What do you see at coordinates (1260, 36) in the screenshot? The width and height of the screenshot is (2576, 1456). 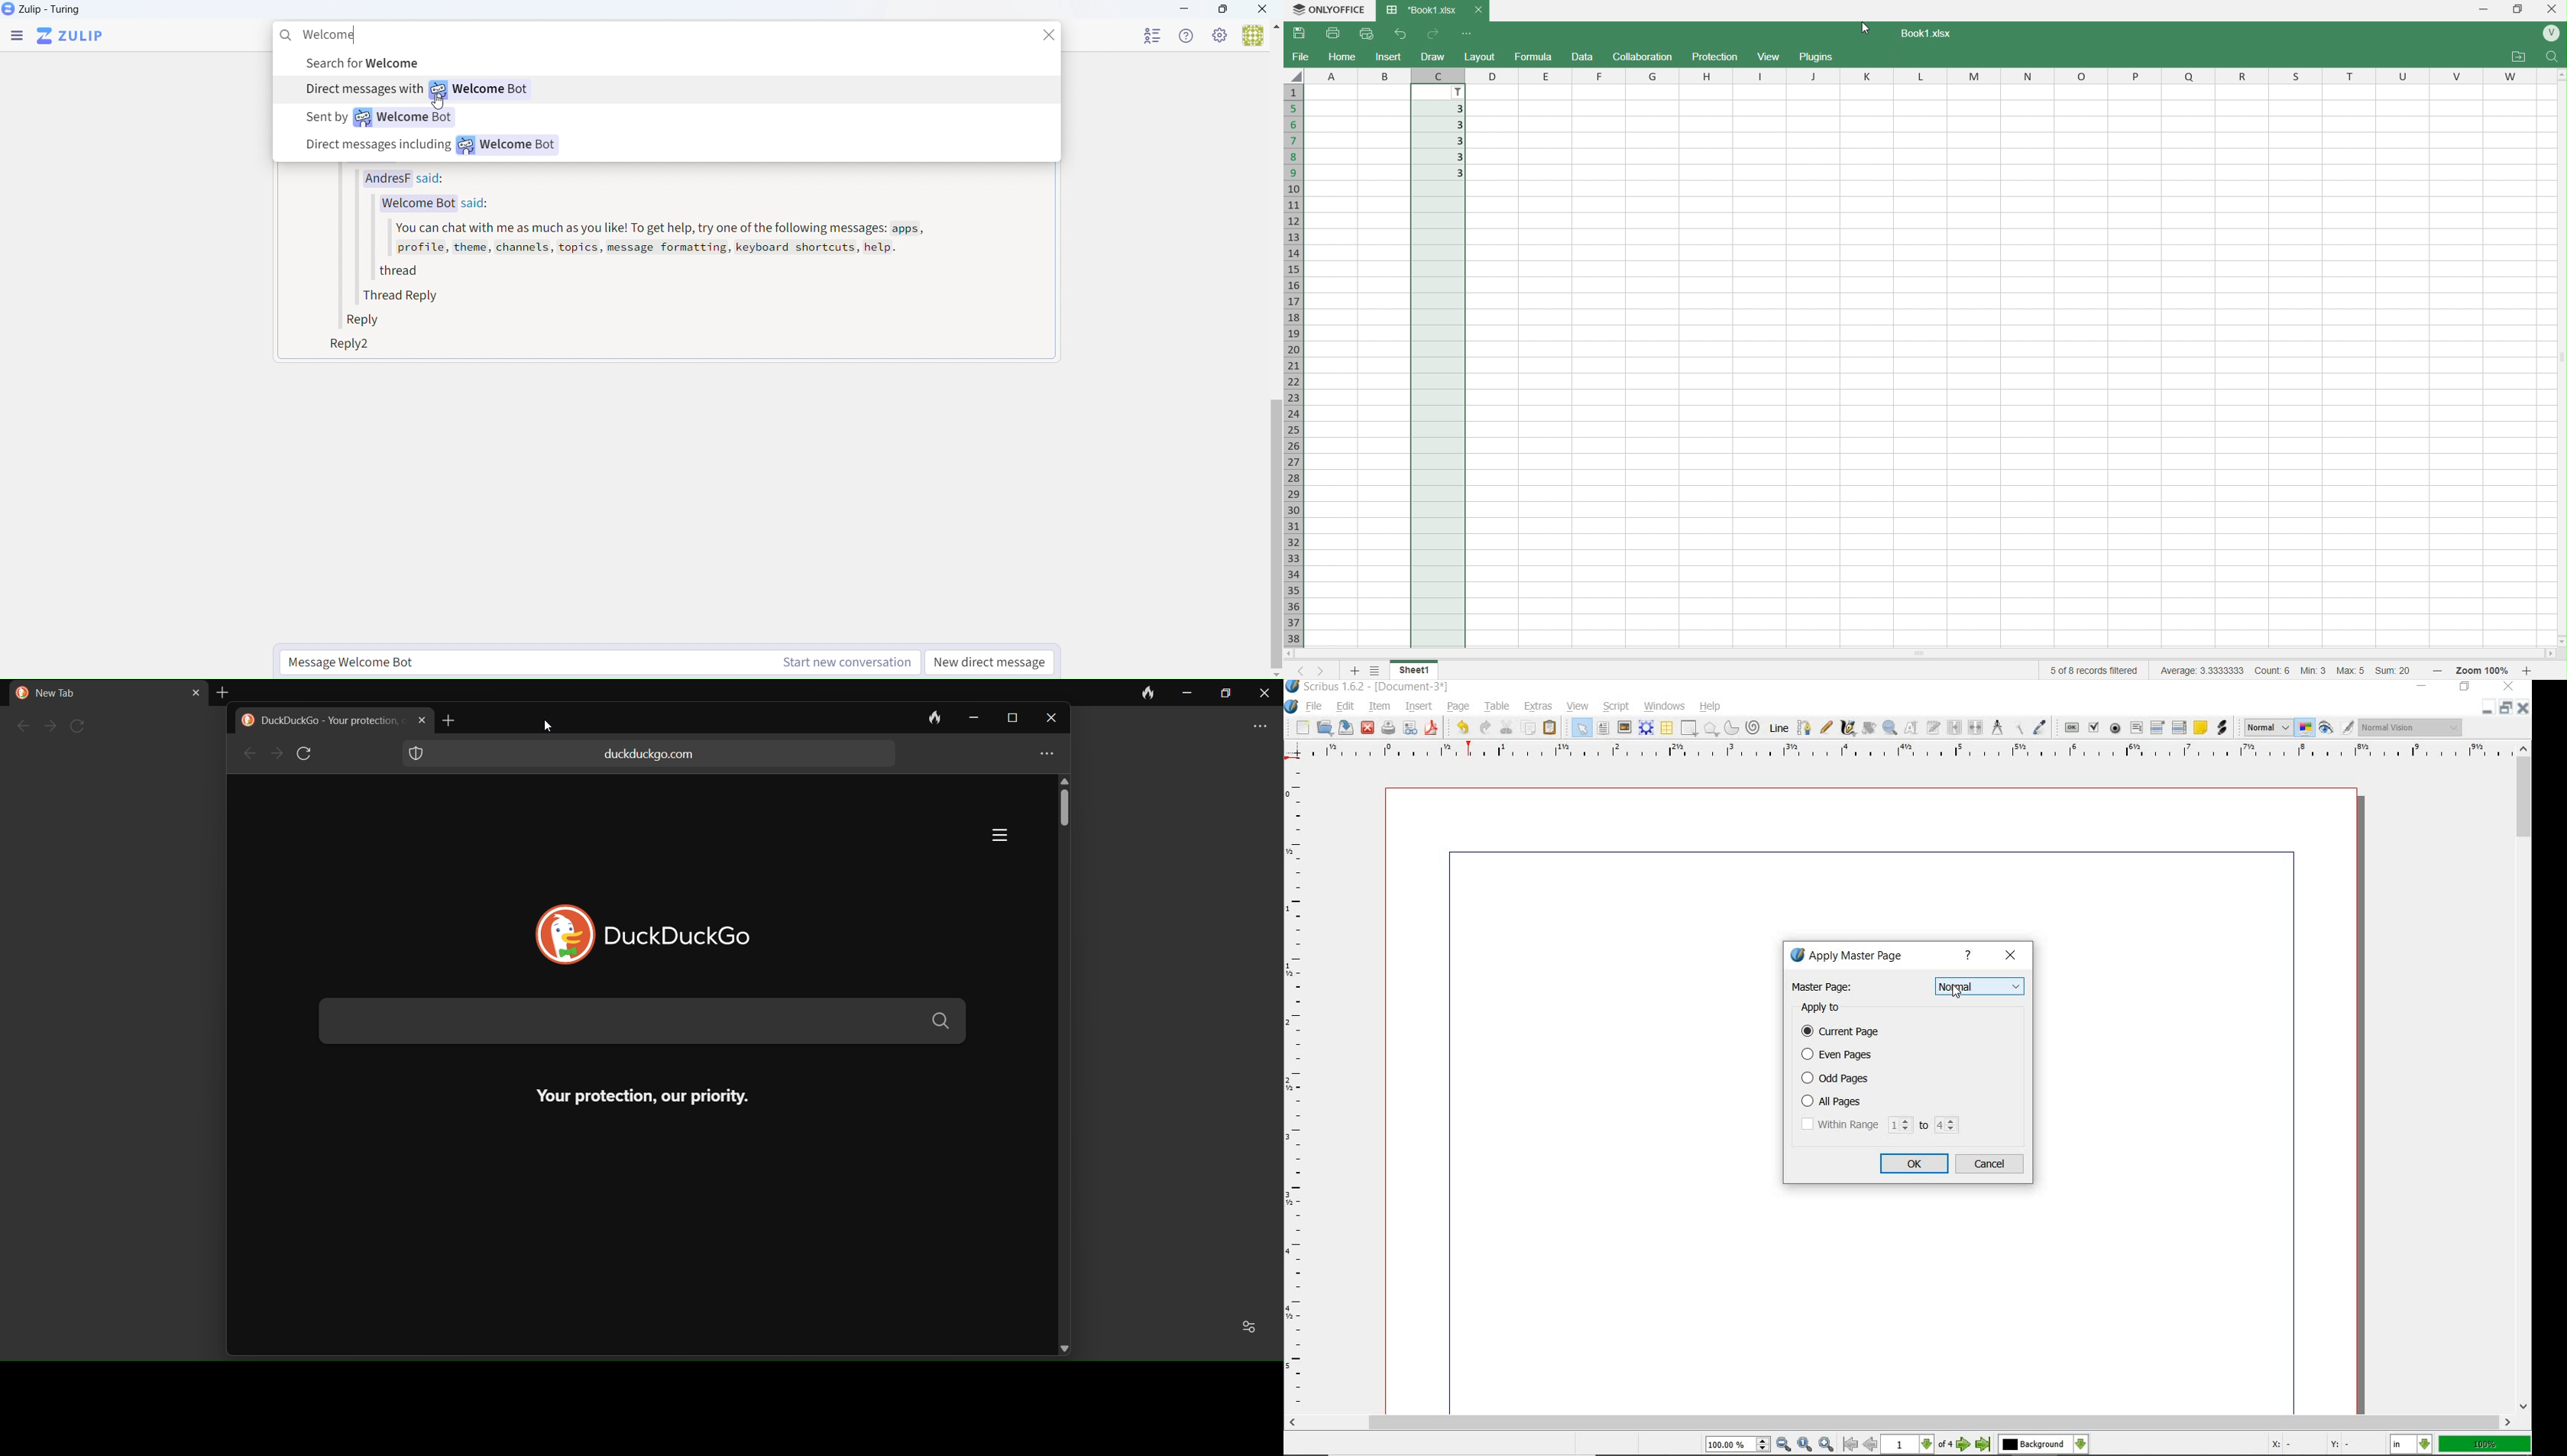 I see `Users` at bounding box center [1260, 36].